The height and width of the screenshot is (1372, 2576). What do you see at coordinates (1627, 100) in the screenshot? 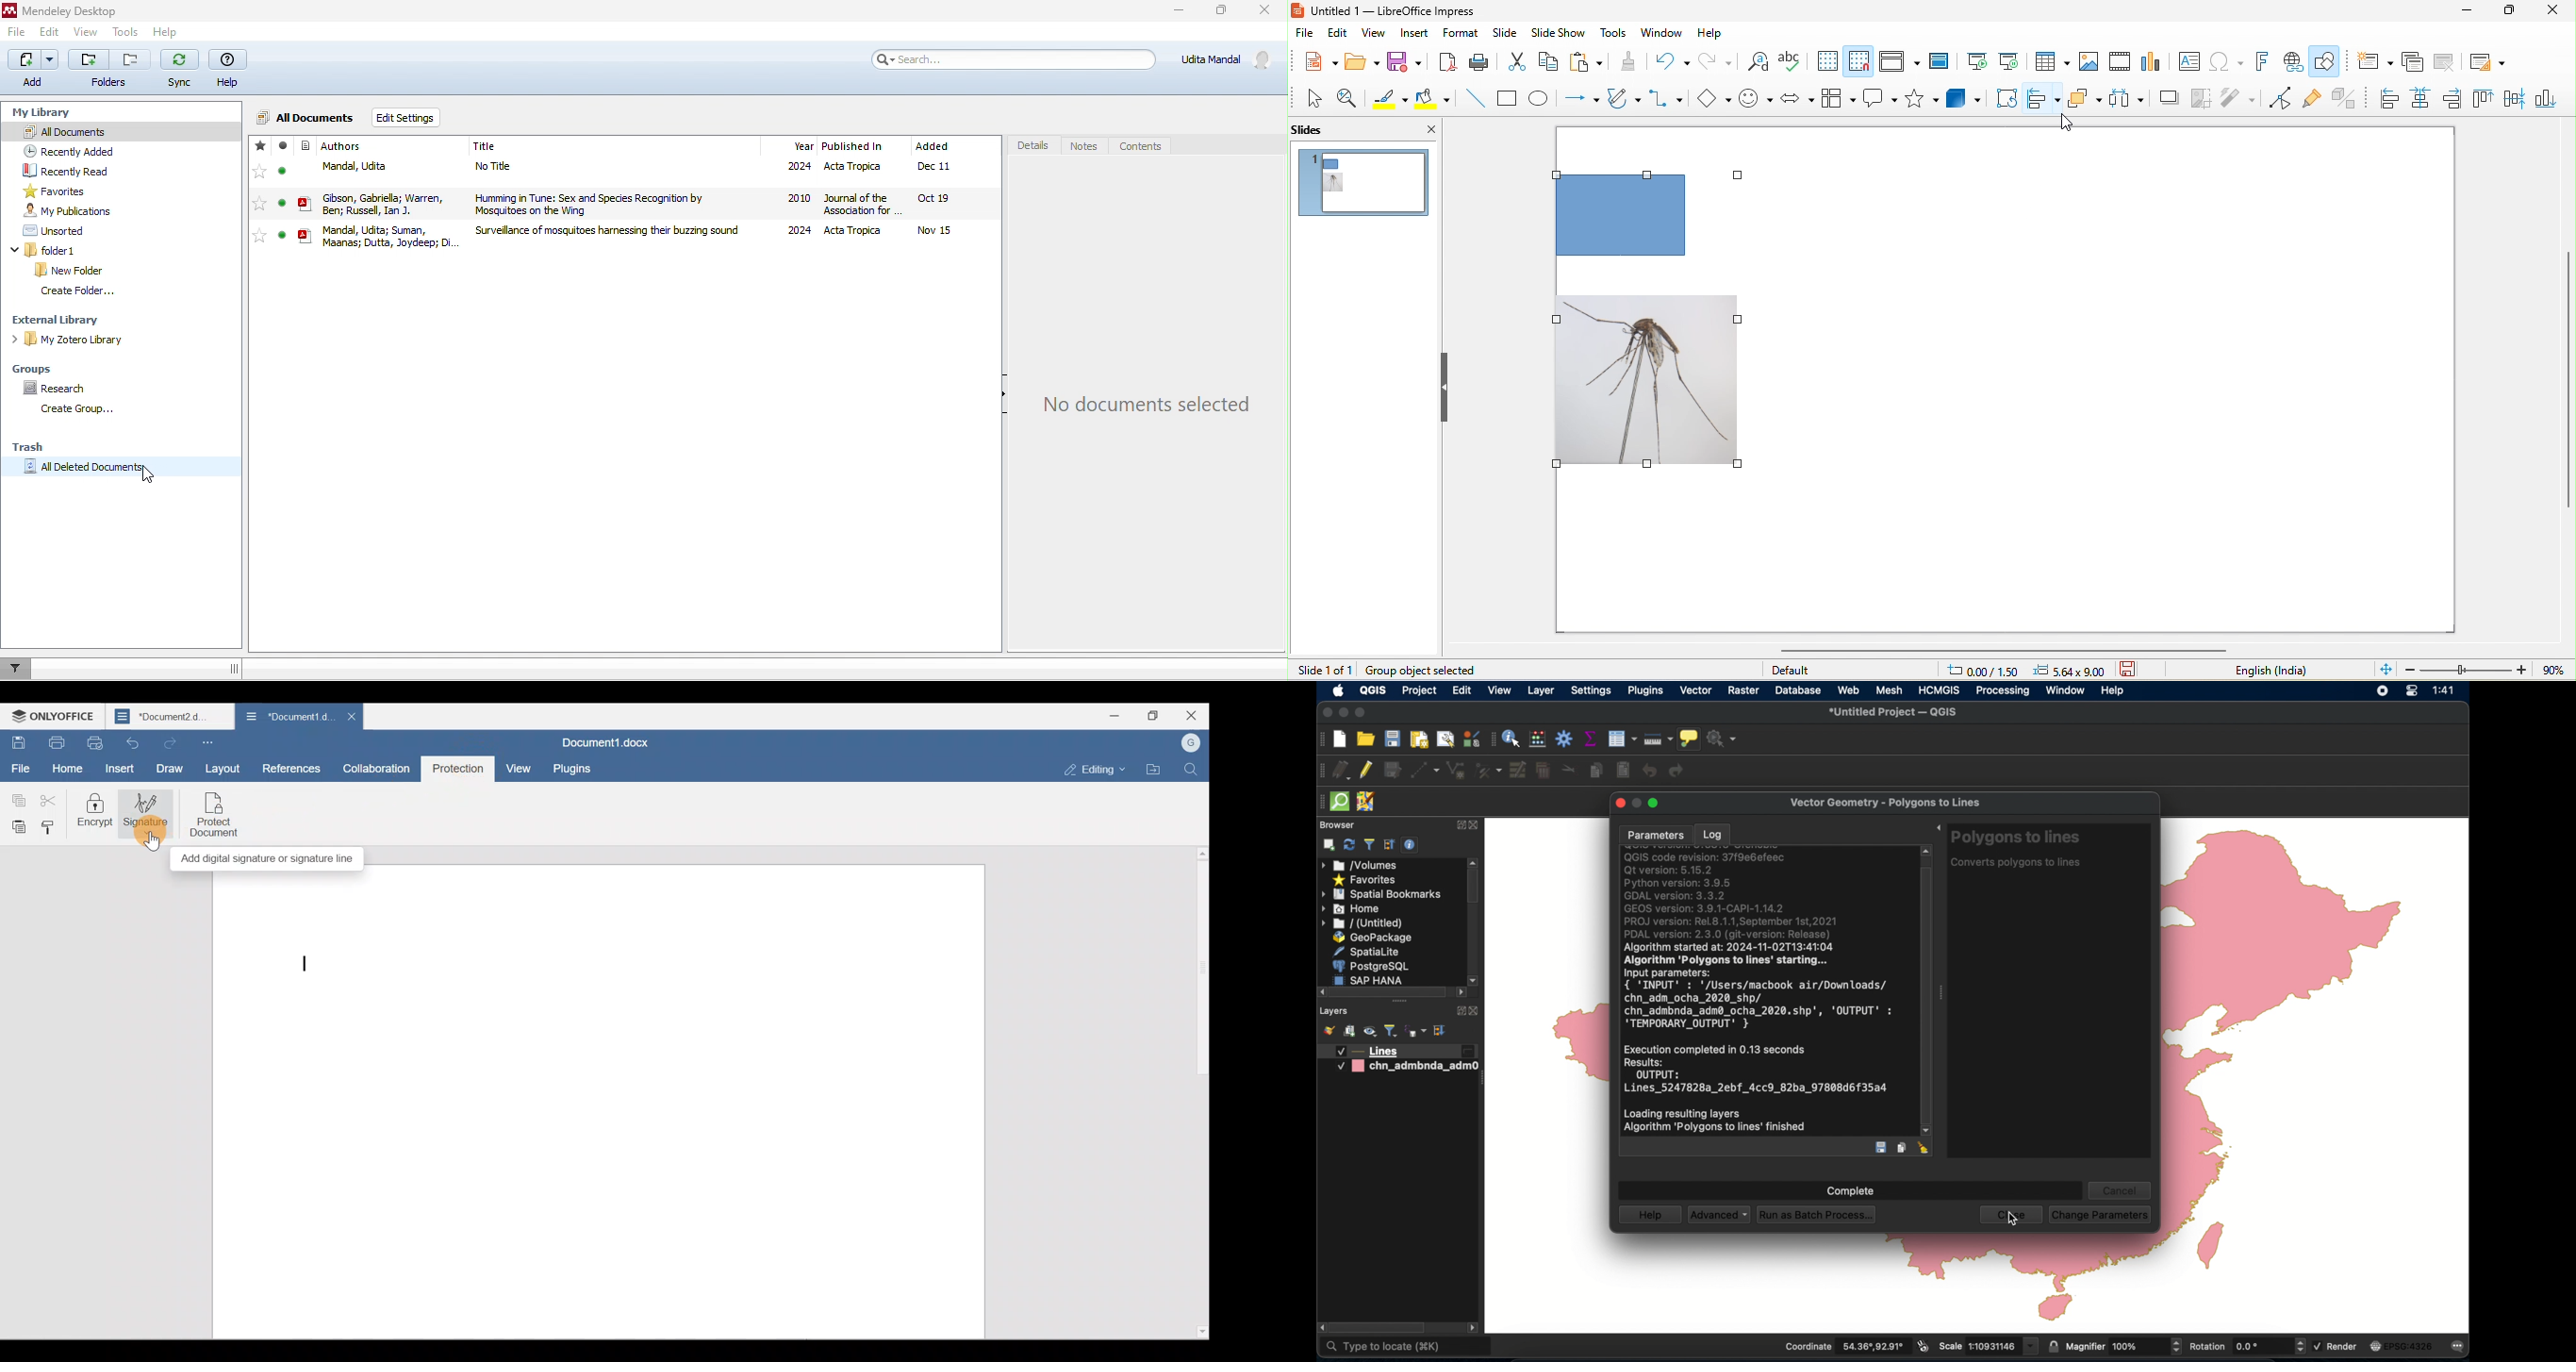
I see `curve and polygon` at bounding box center [1627, 100].